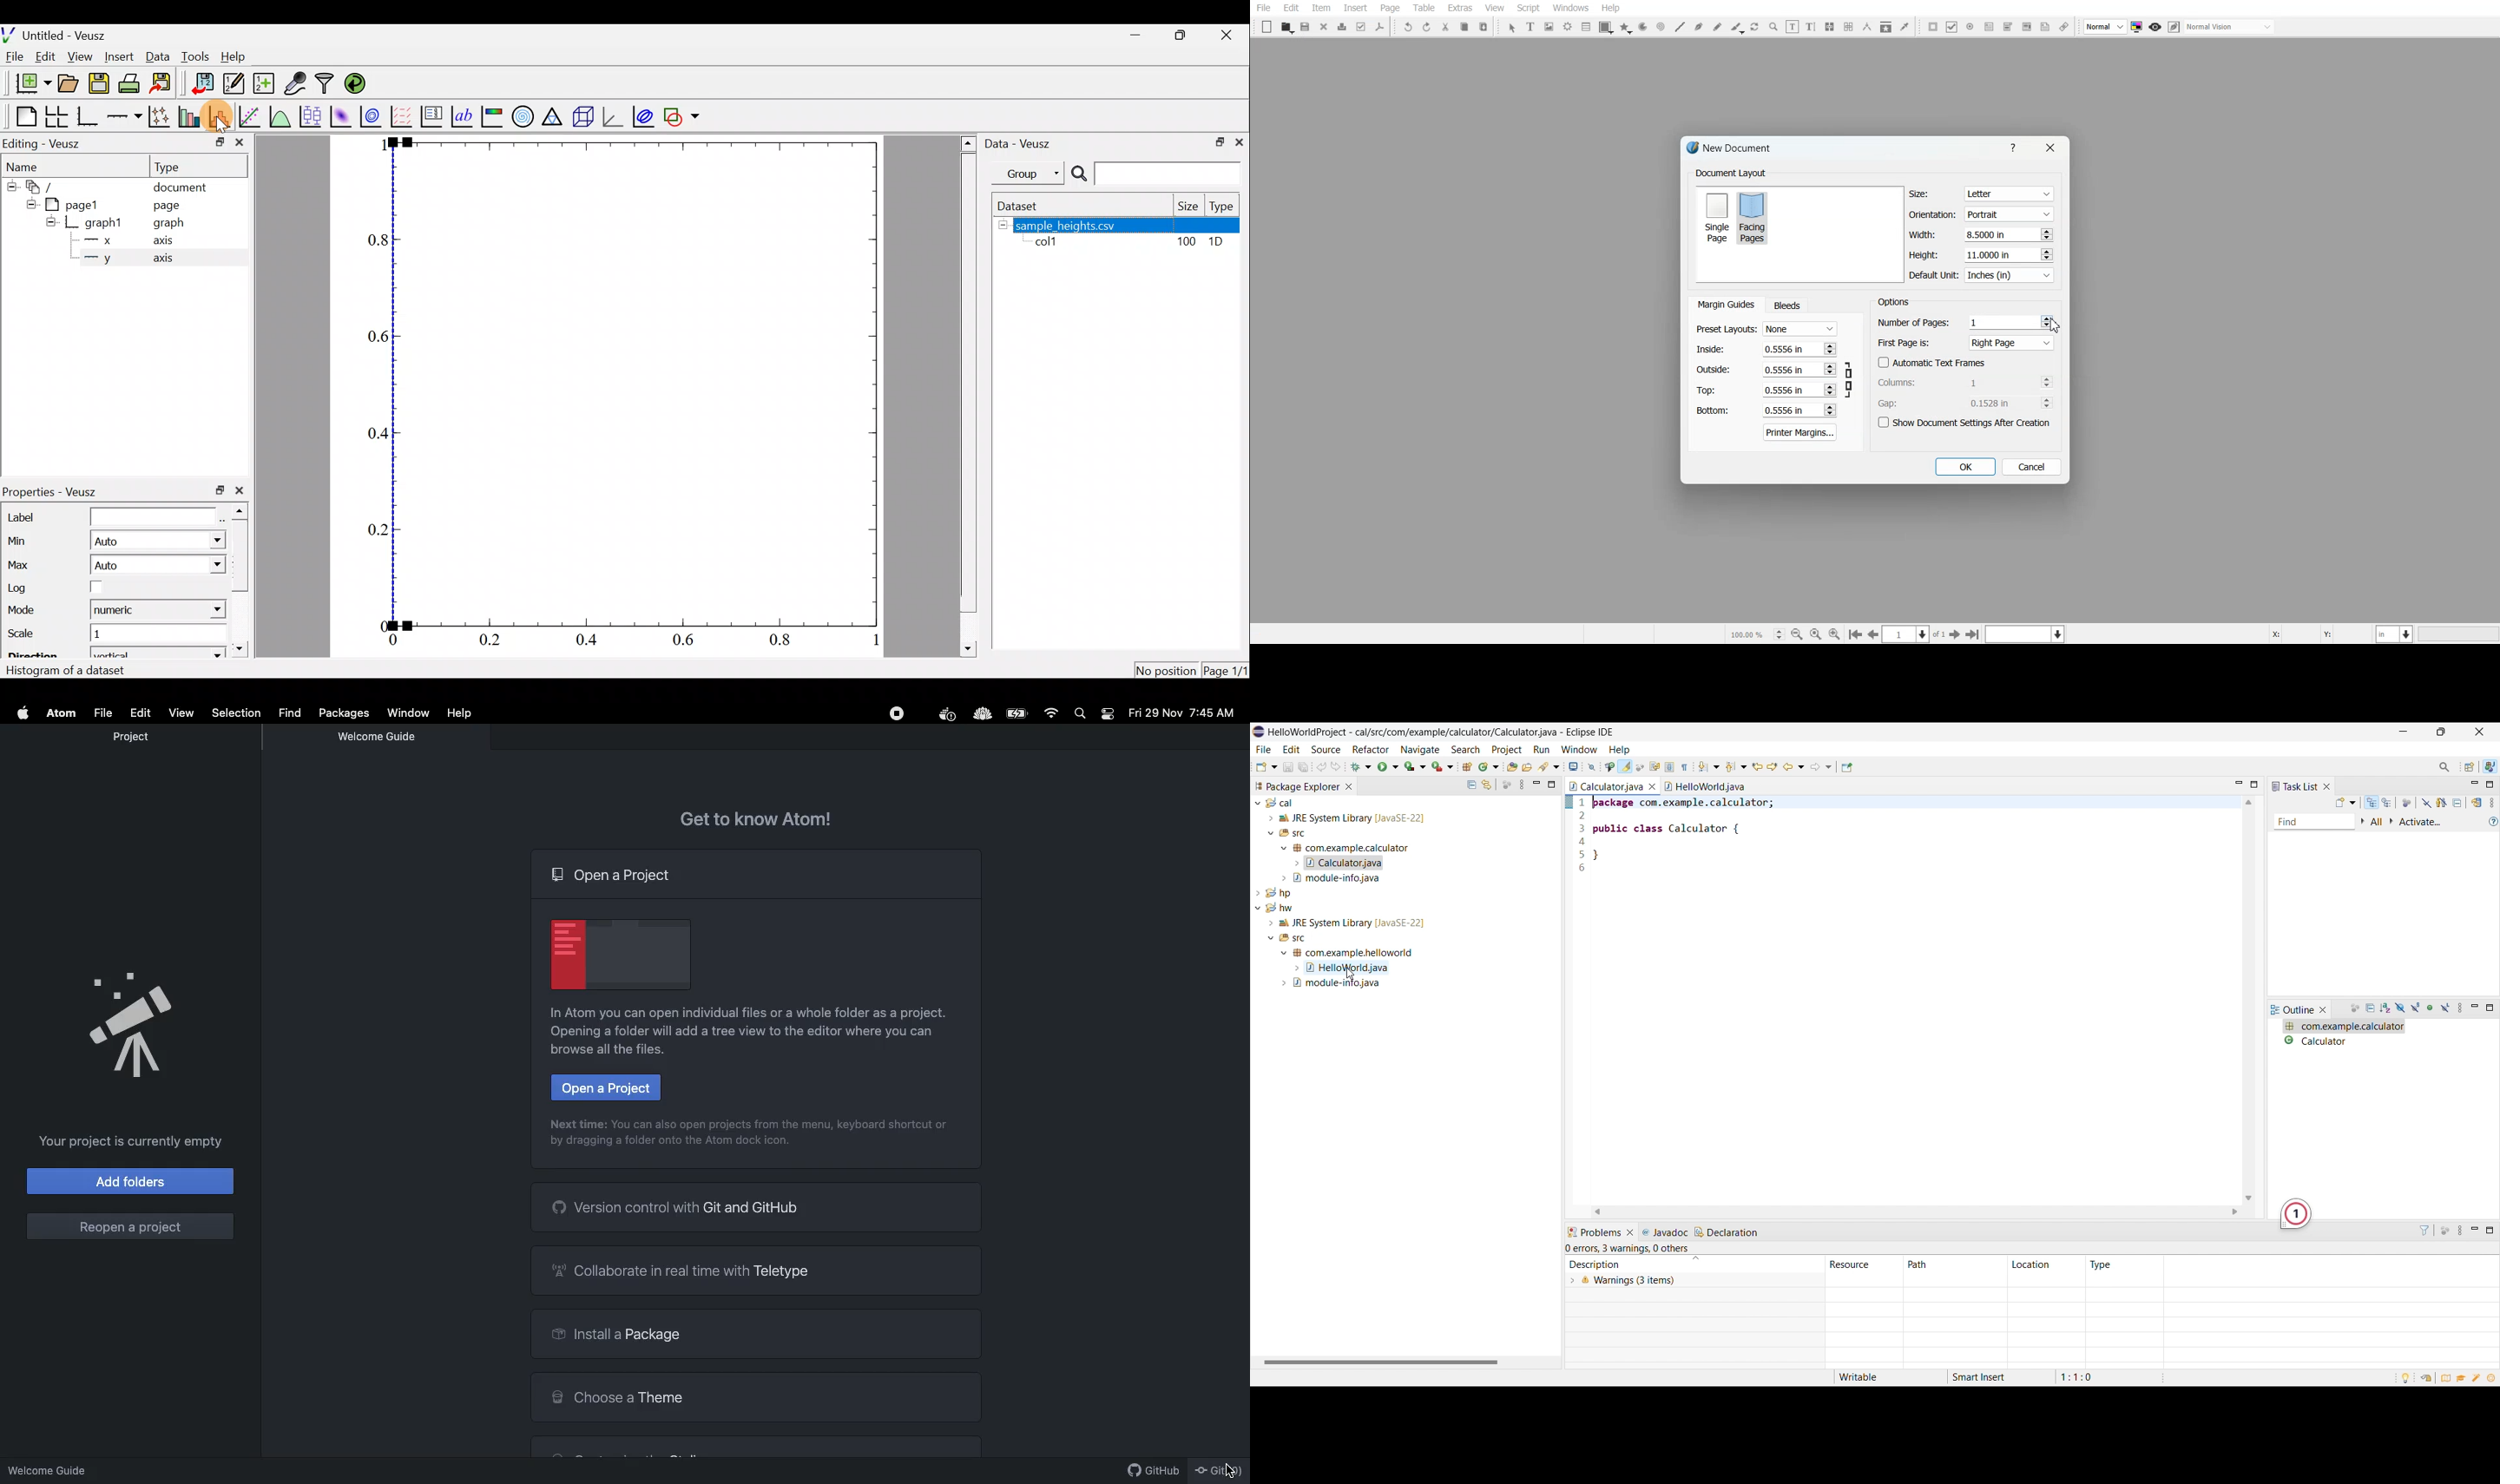 This screenshot has width=2520, height=1484. I want to click on Tools, so click(195, 57).